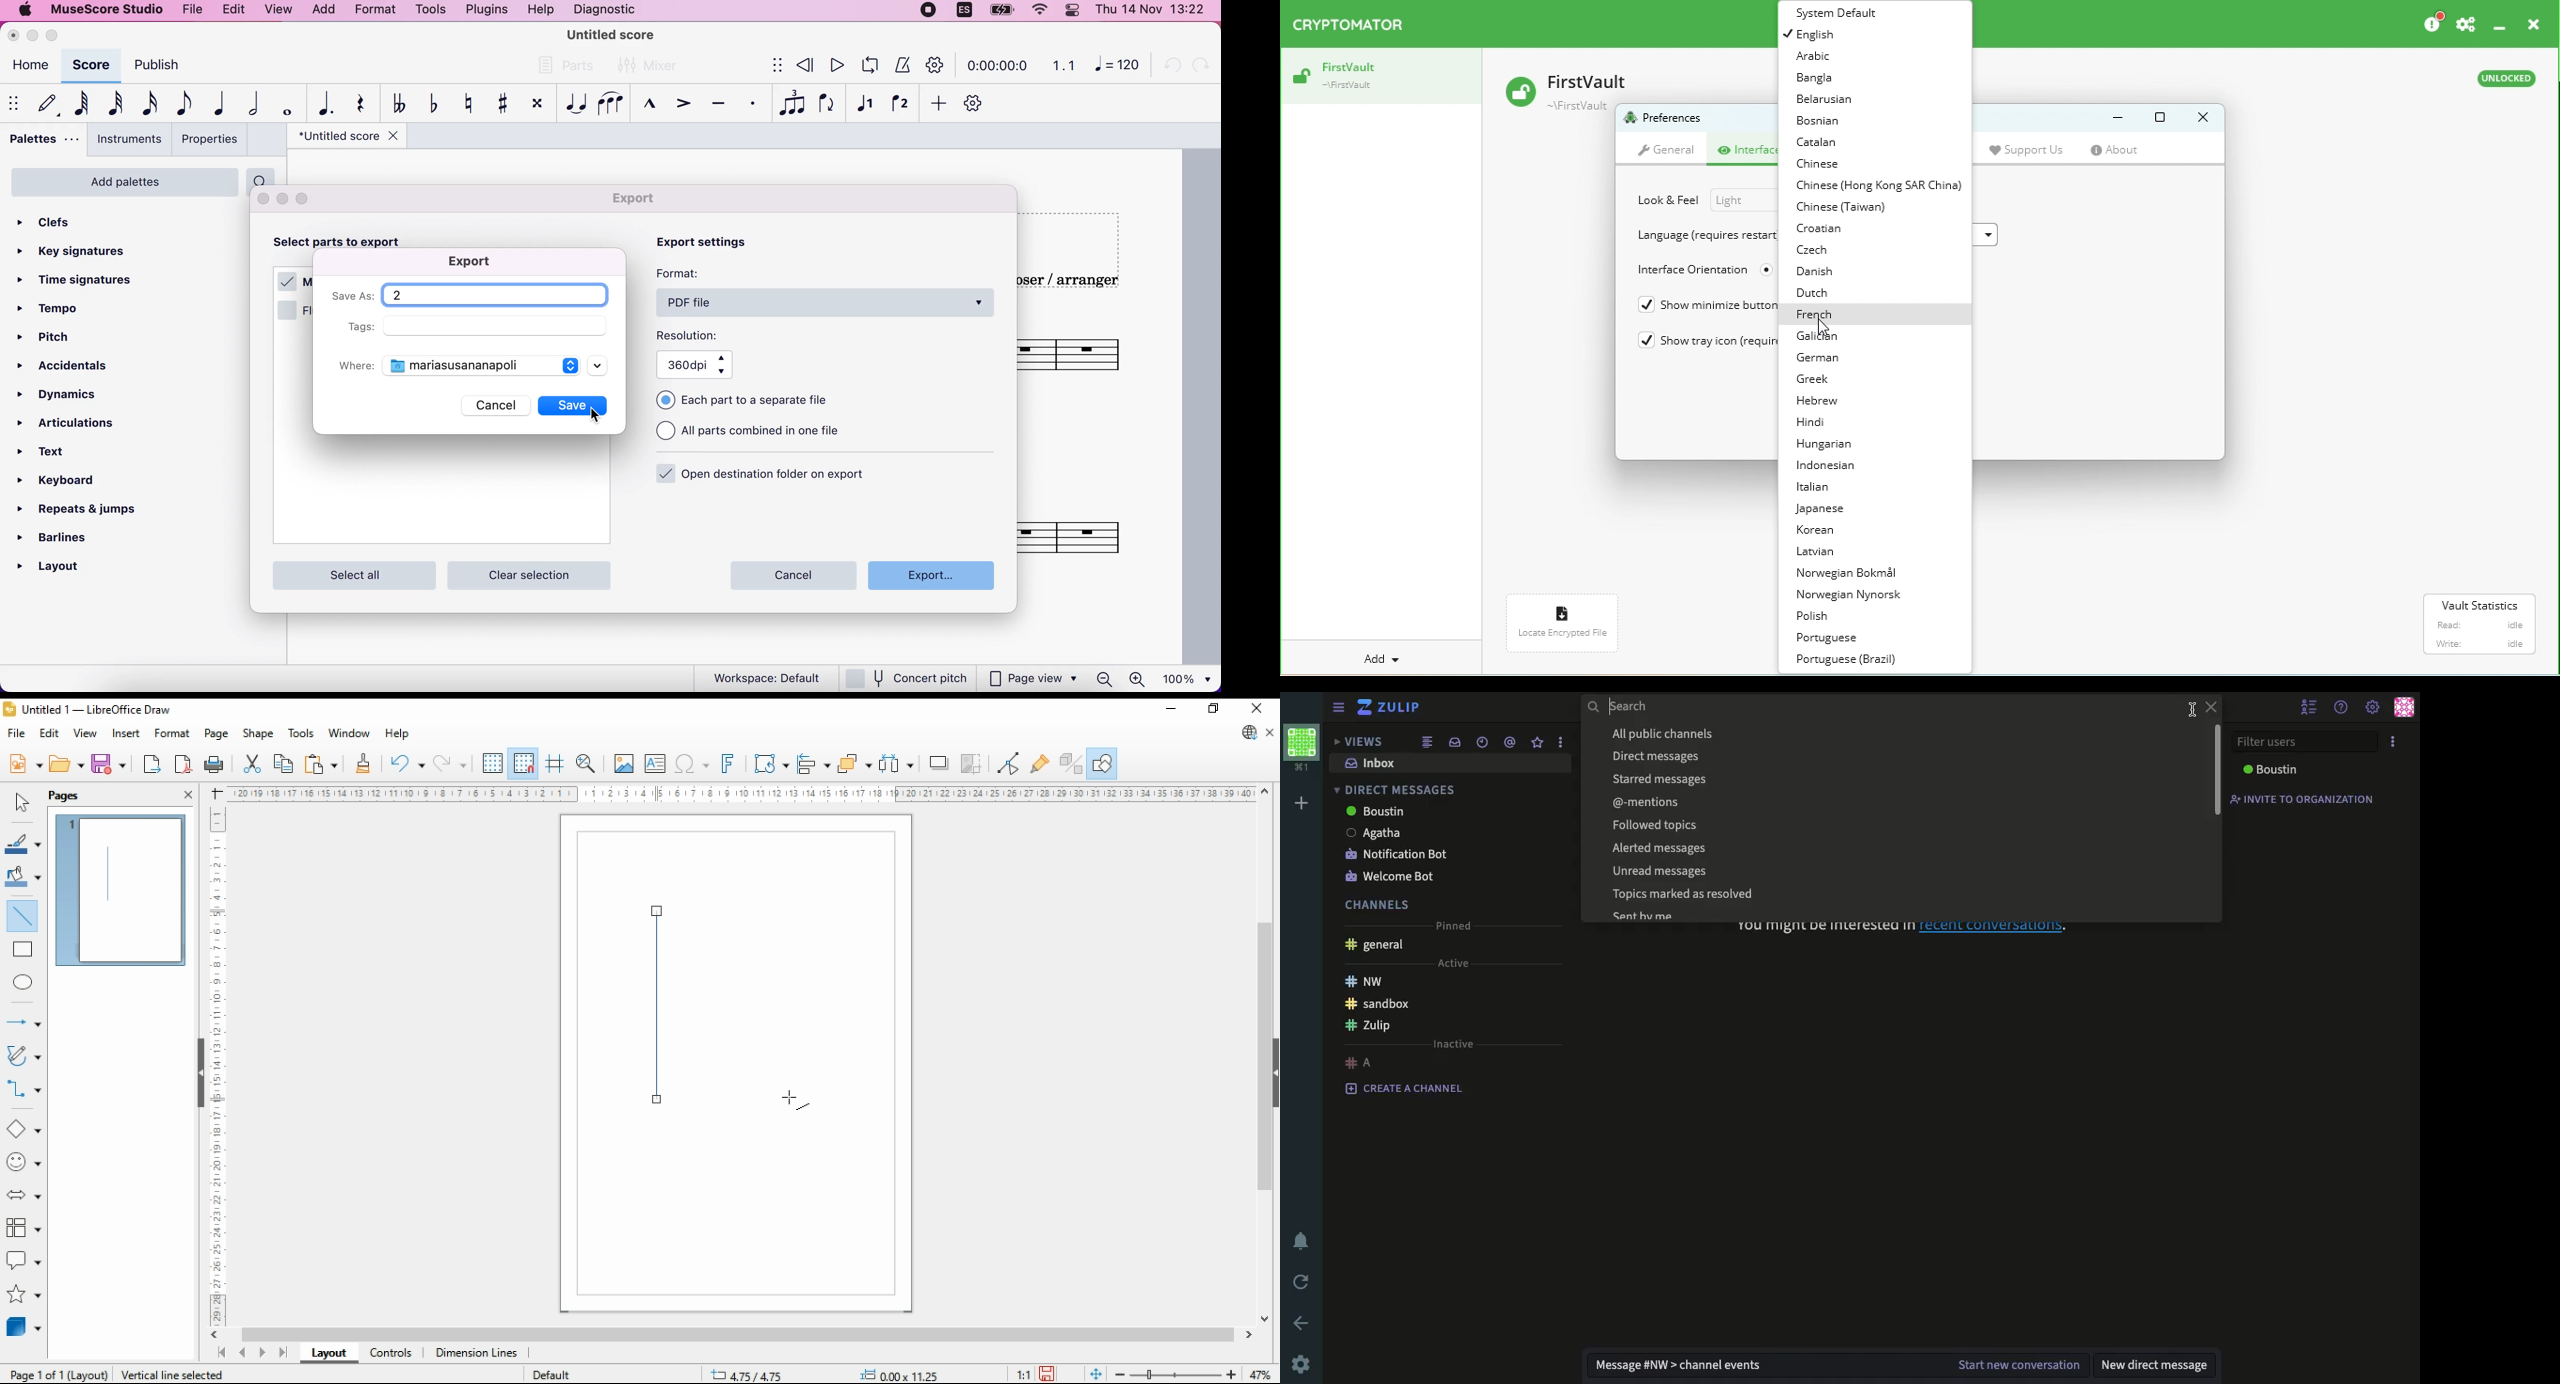  I want to click on 100%, so click(1190, 678).